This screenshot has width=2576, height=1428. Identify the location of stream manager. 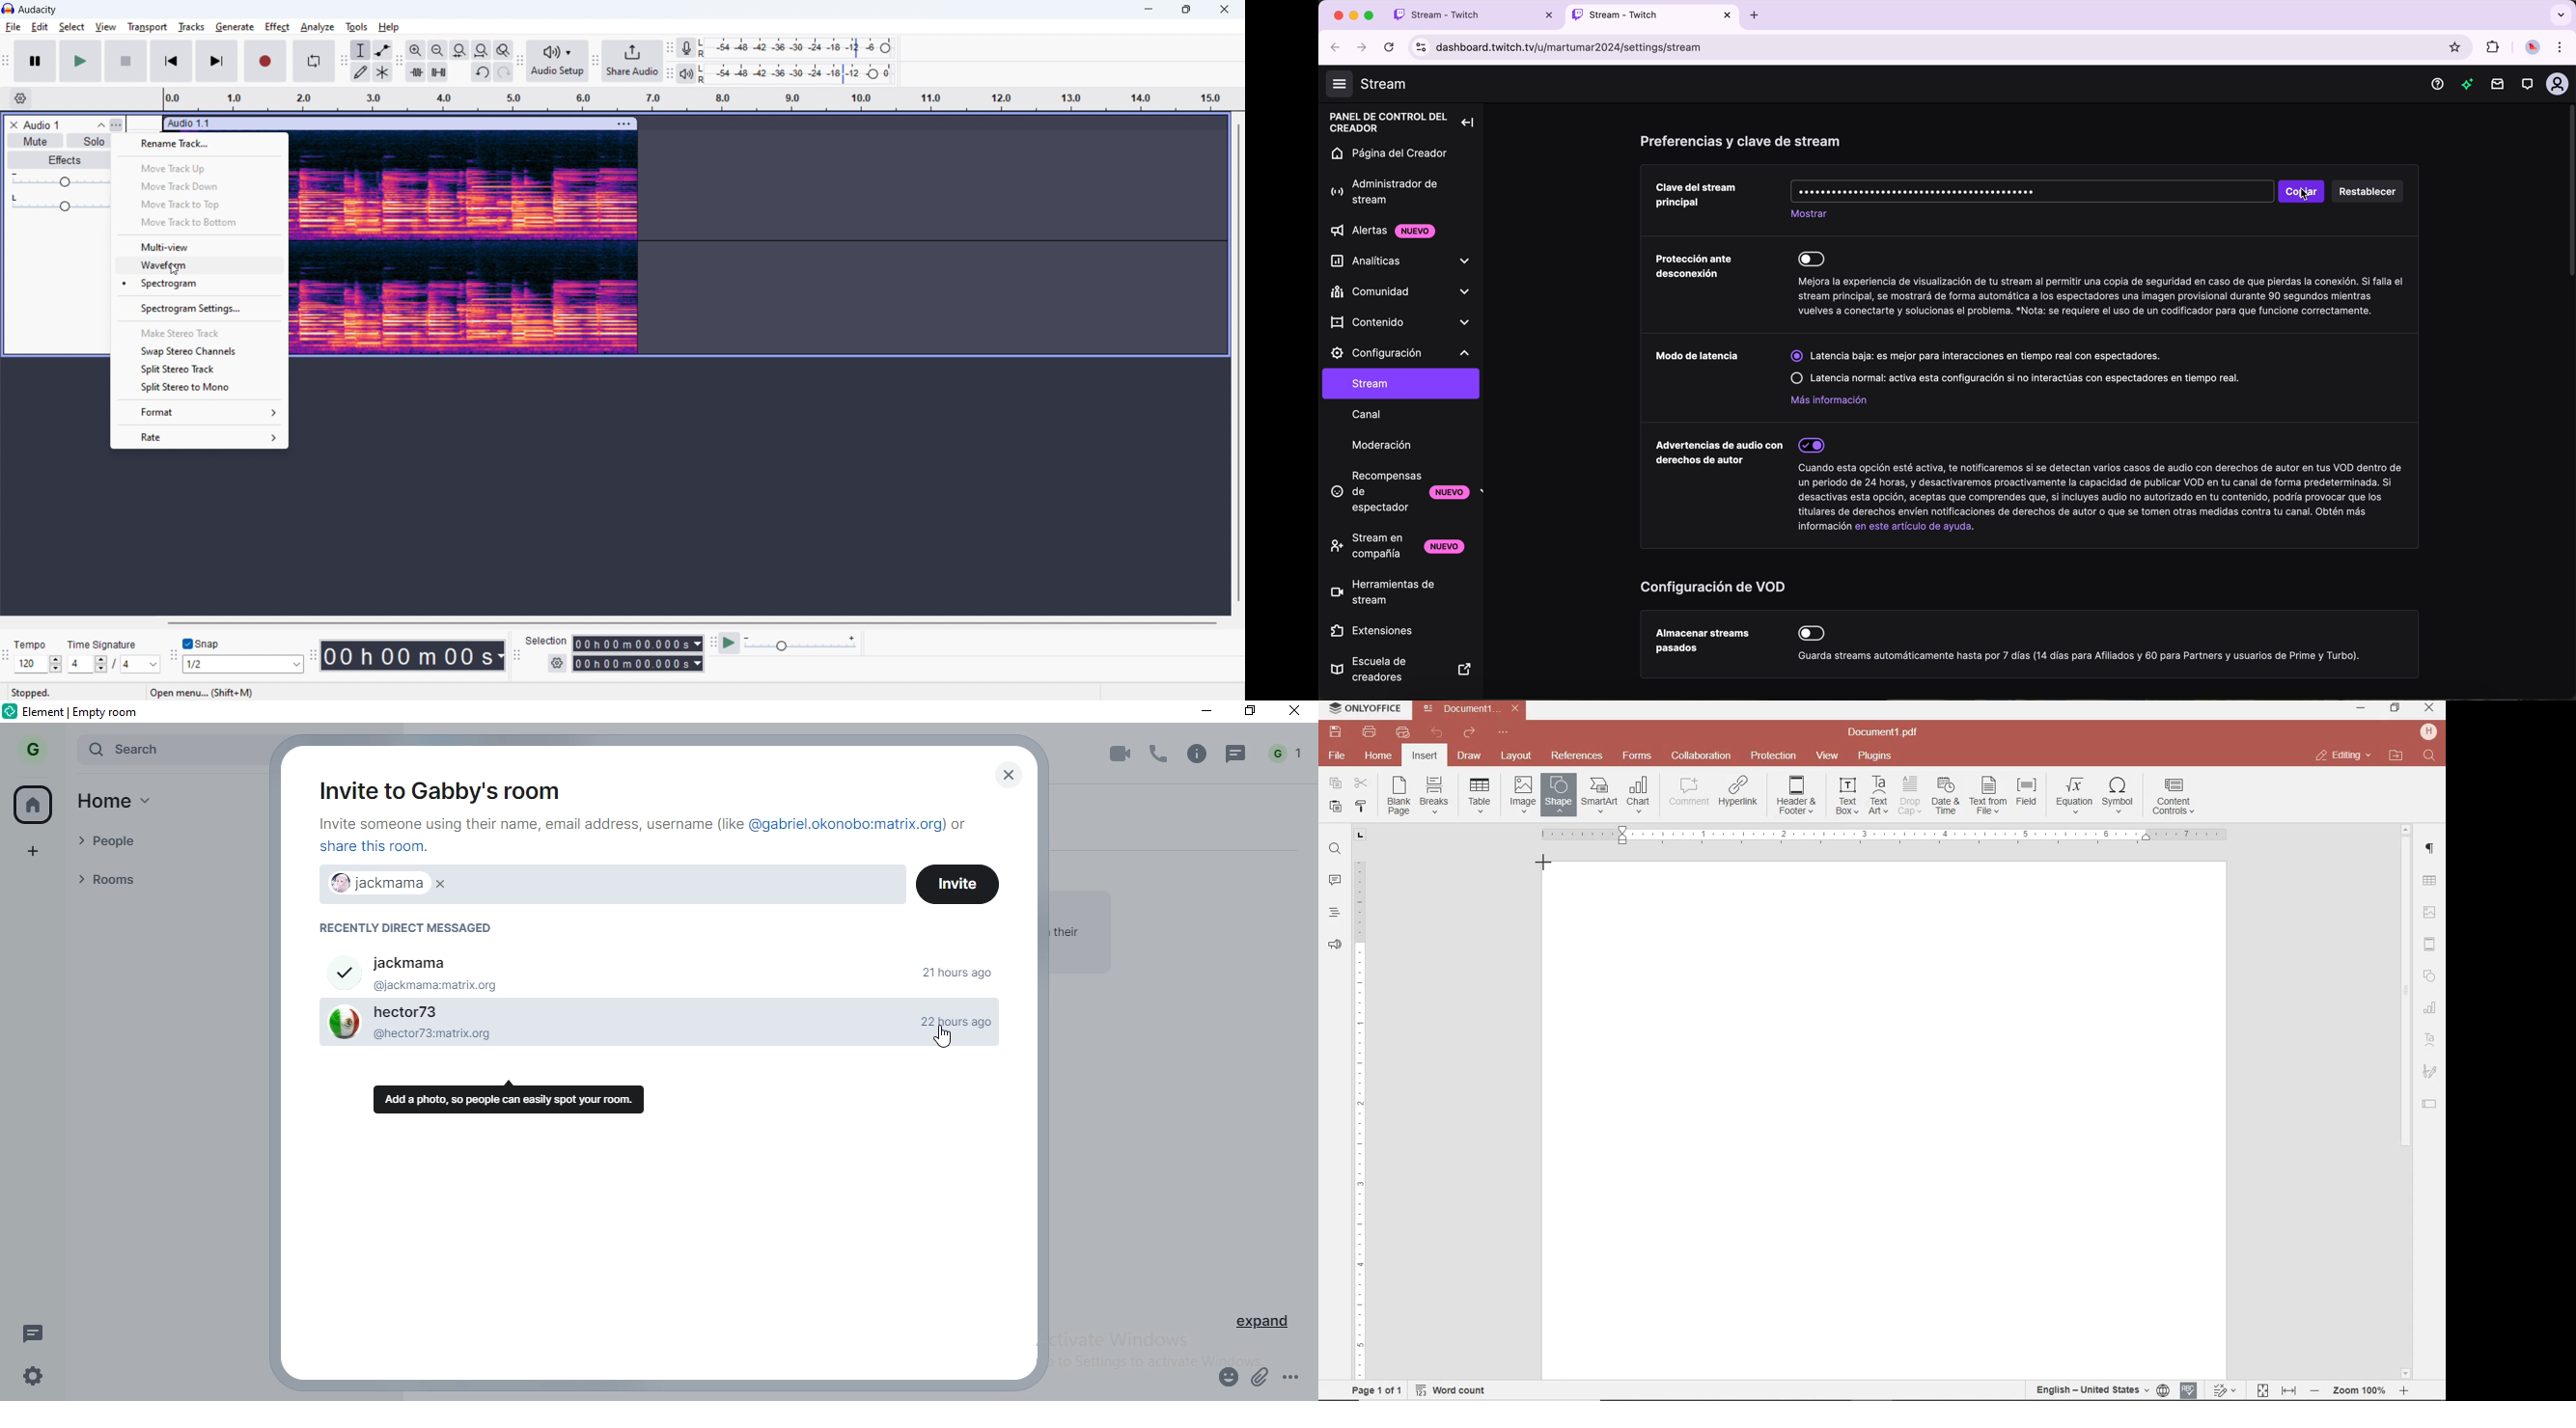
(1393, 190).